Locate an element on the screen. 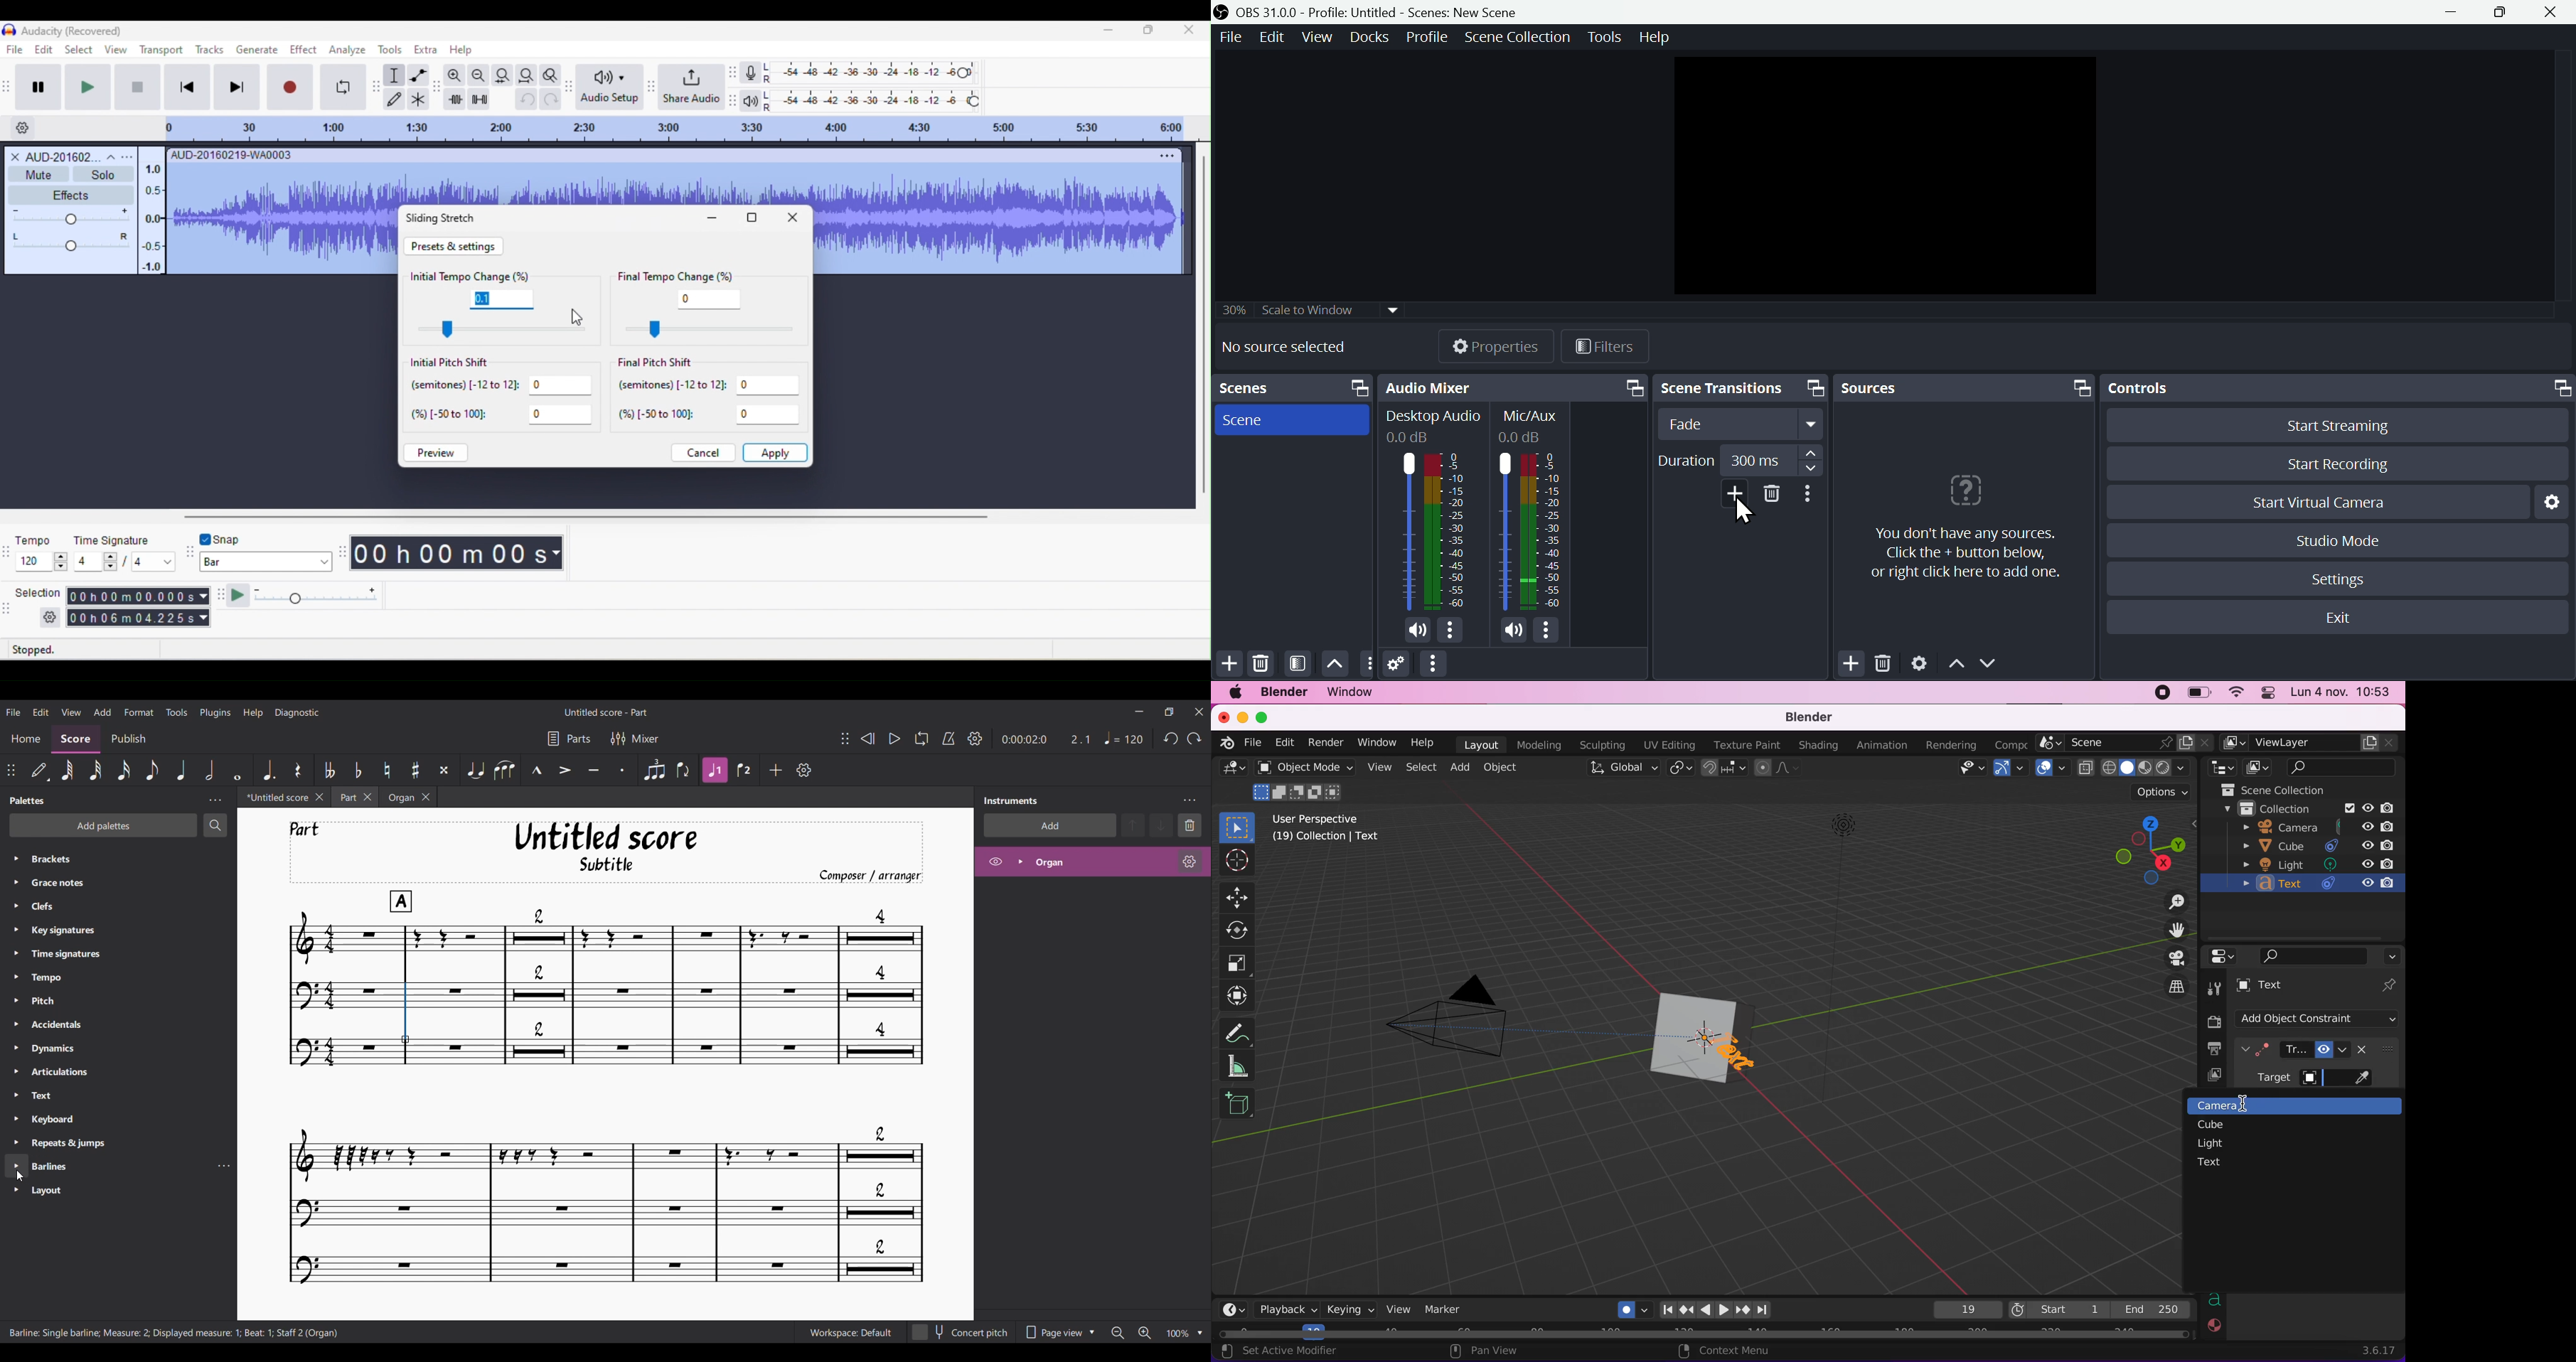 The image size is (2576, 1372). Tools menu is located at coordinates (177, 712).